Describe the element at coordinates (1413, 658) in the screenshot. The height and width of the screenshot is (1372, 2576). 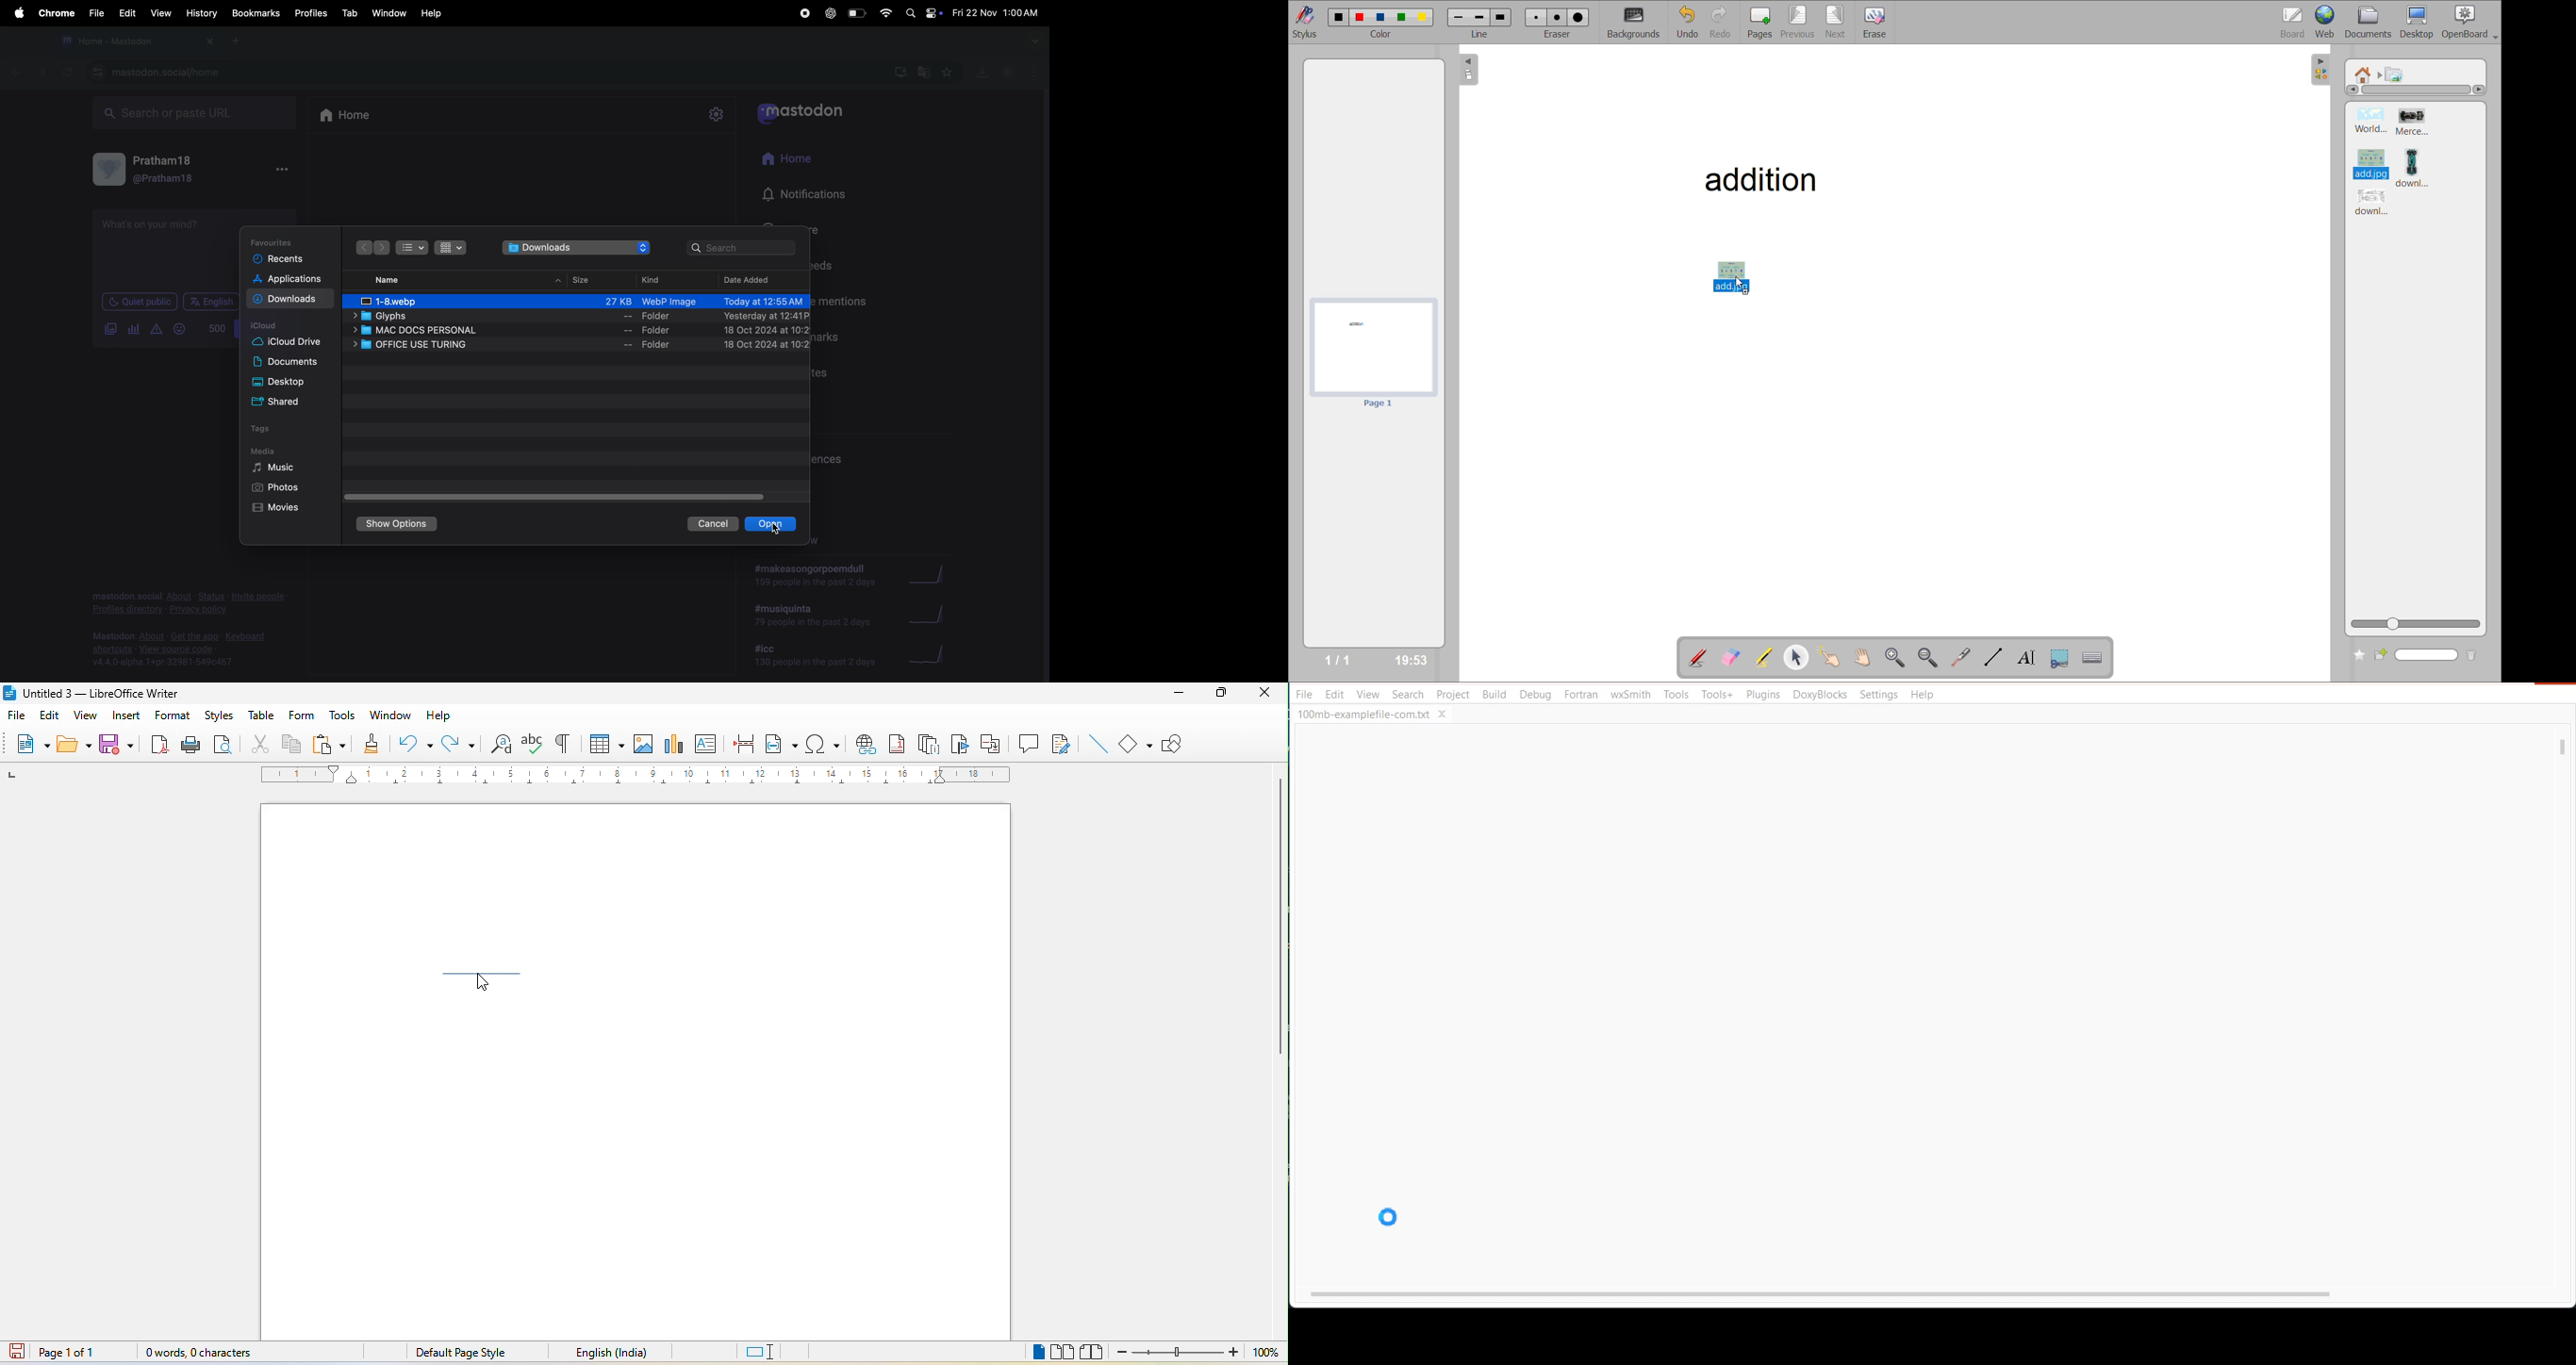
I see `timestamp` at that location.